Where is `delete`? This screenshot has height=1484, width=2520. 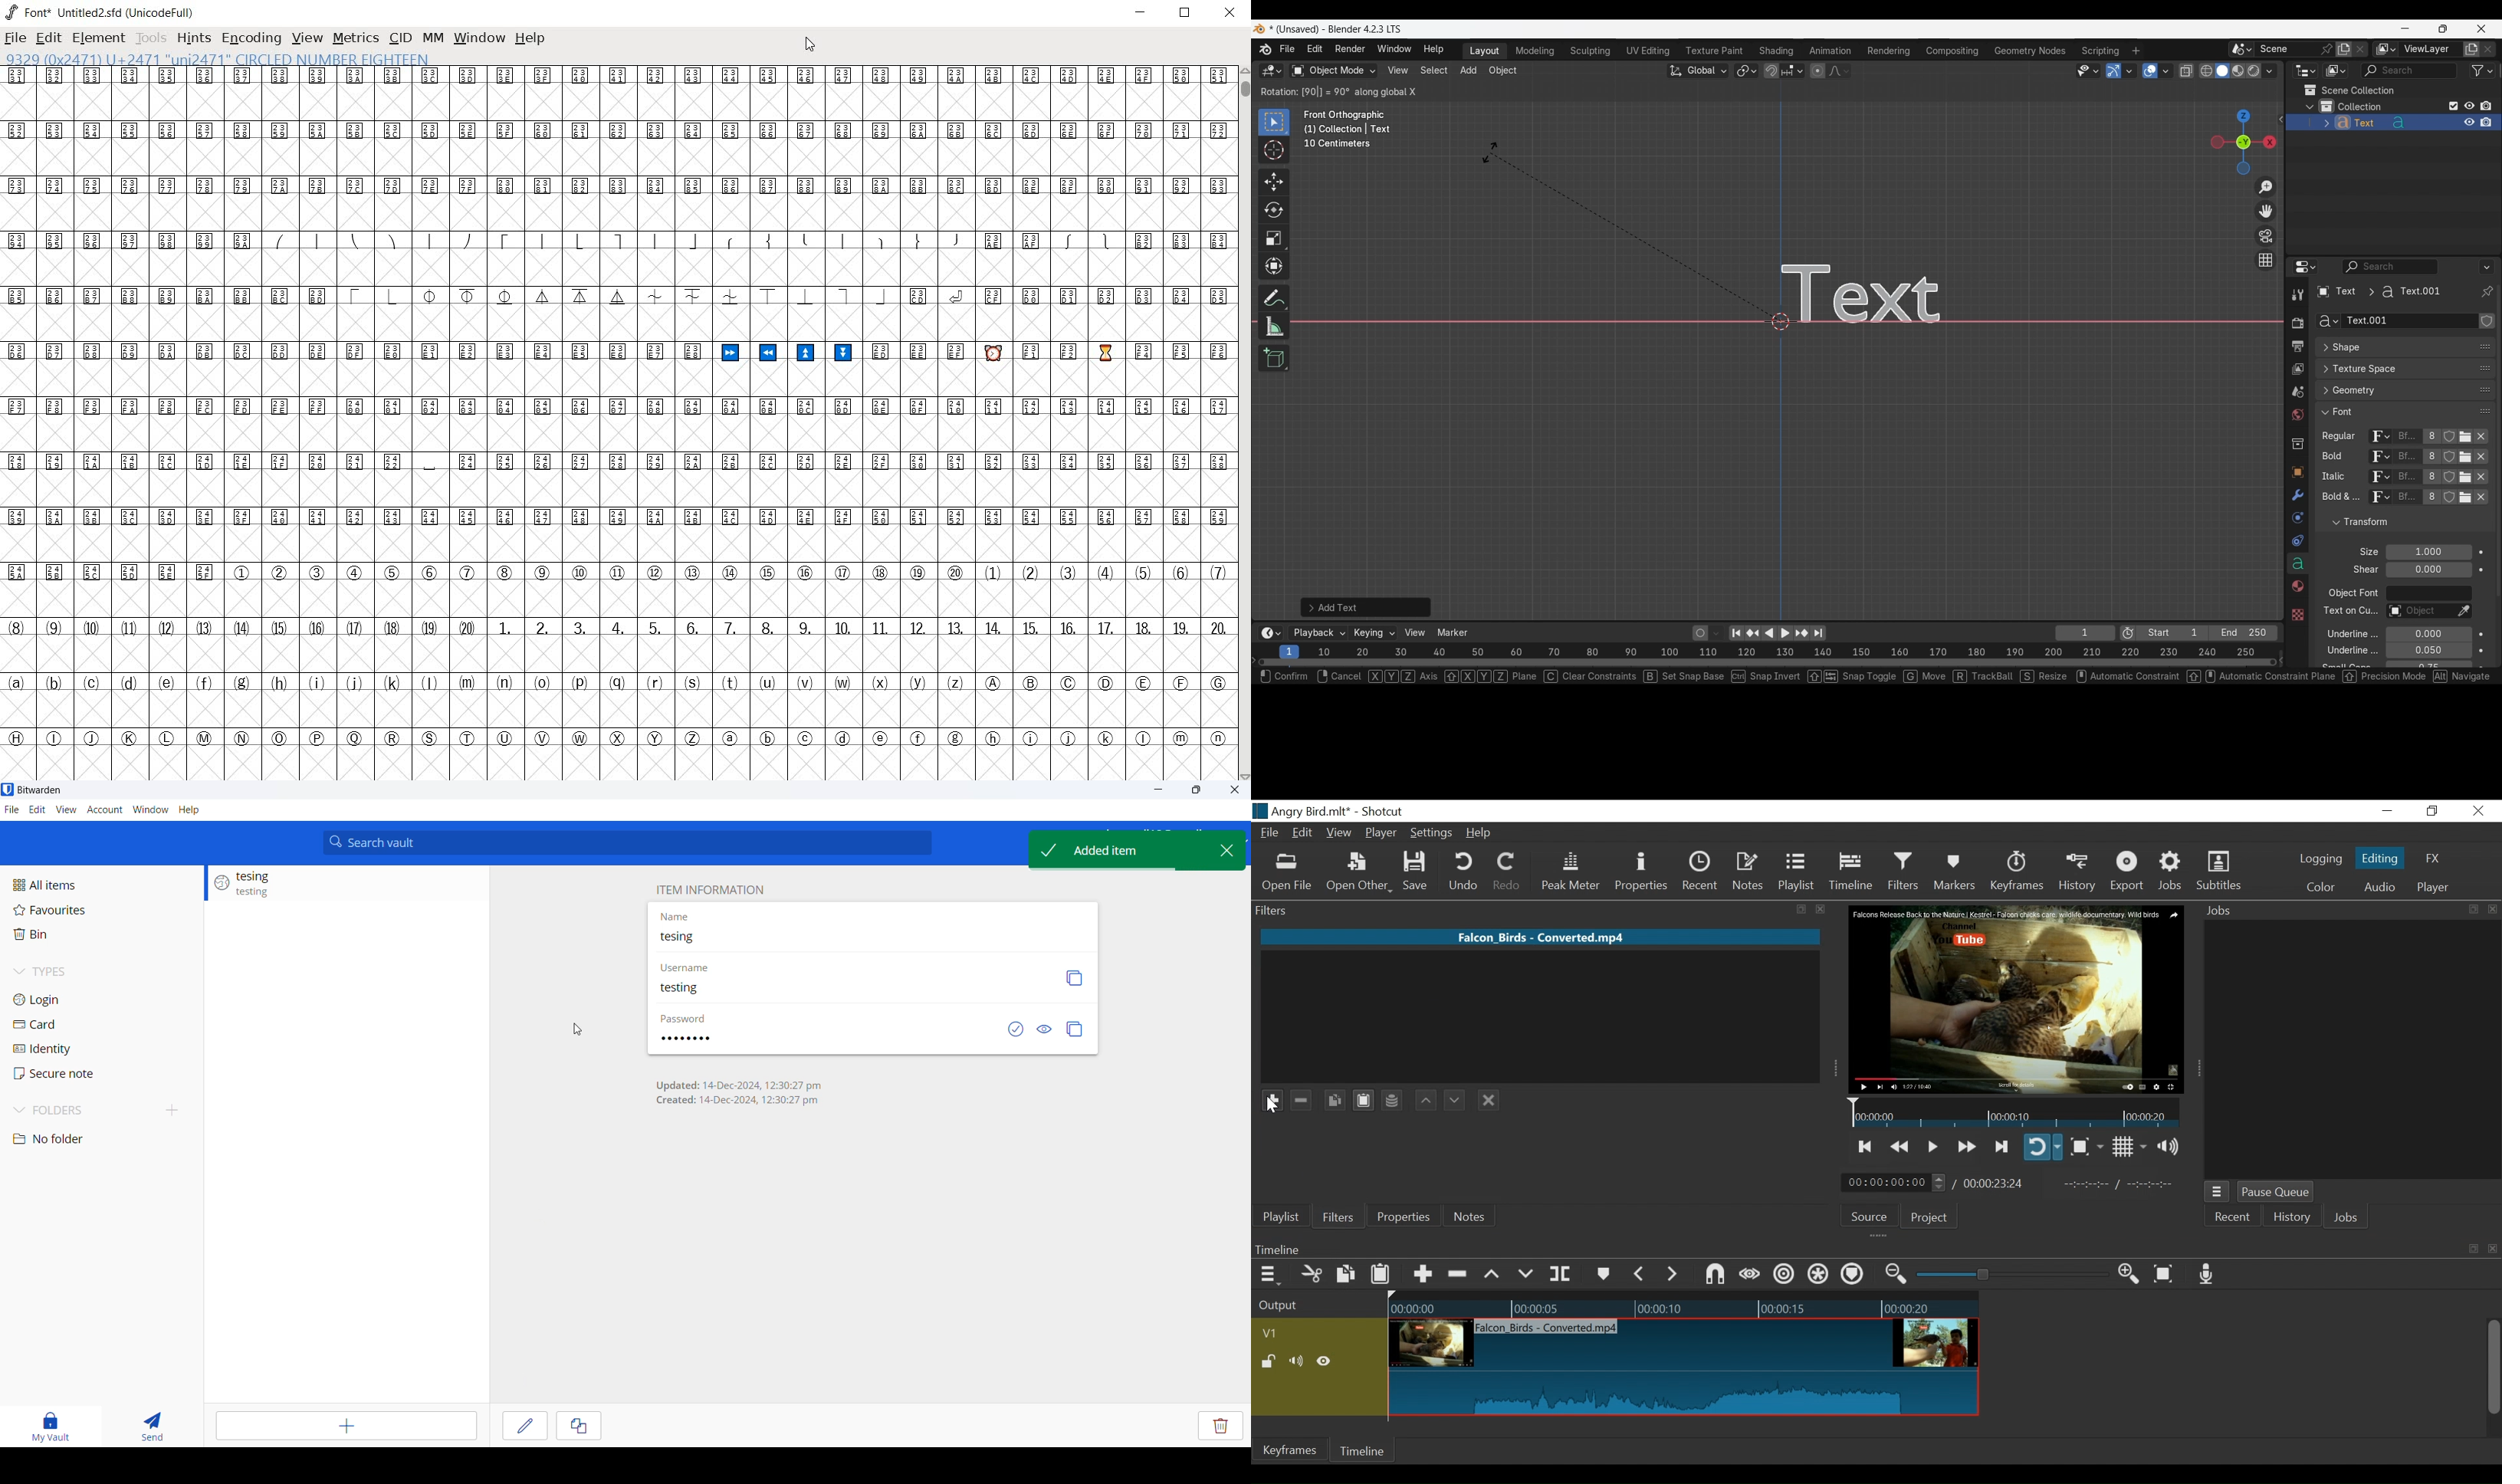
delete is located at coordinates (1222, 1427).